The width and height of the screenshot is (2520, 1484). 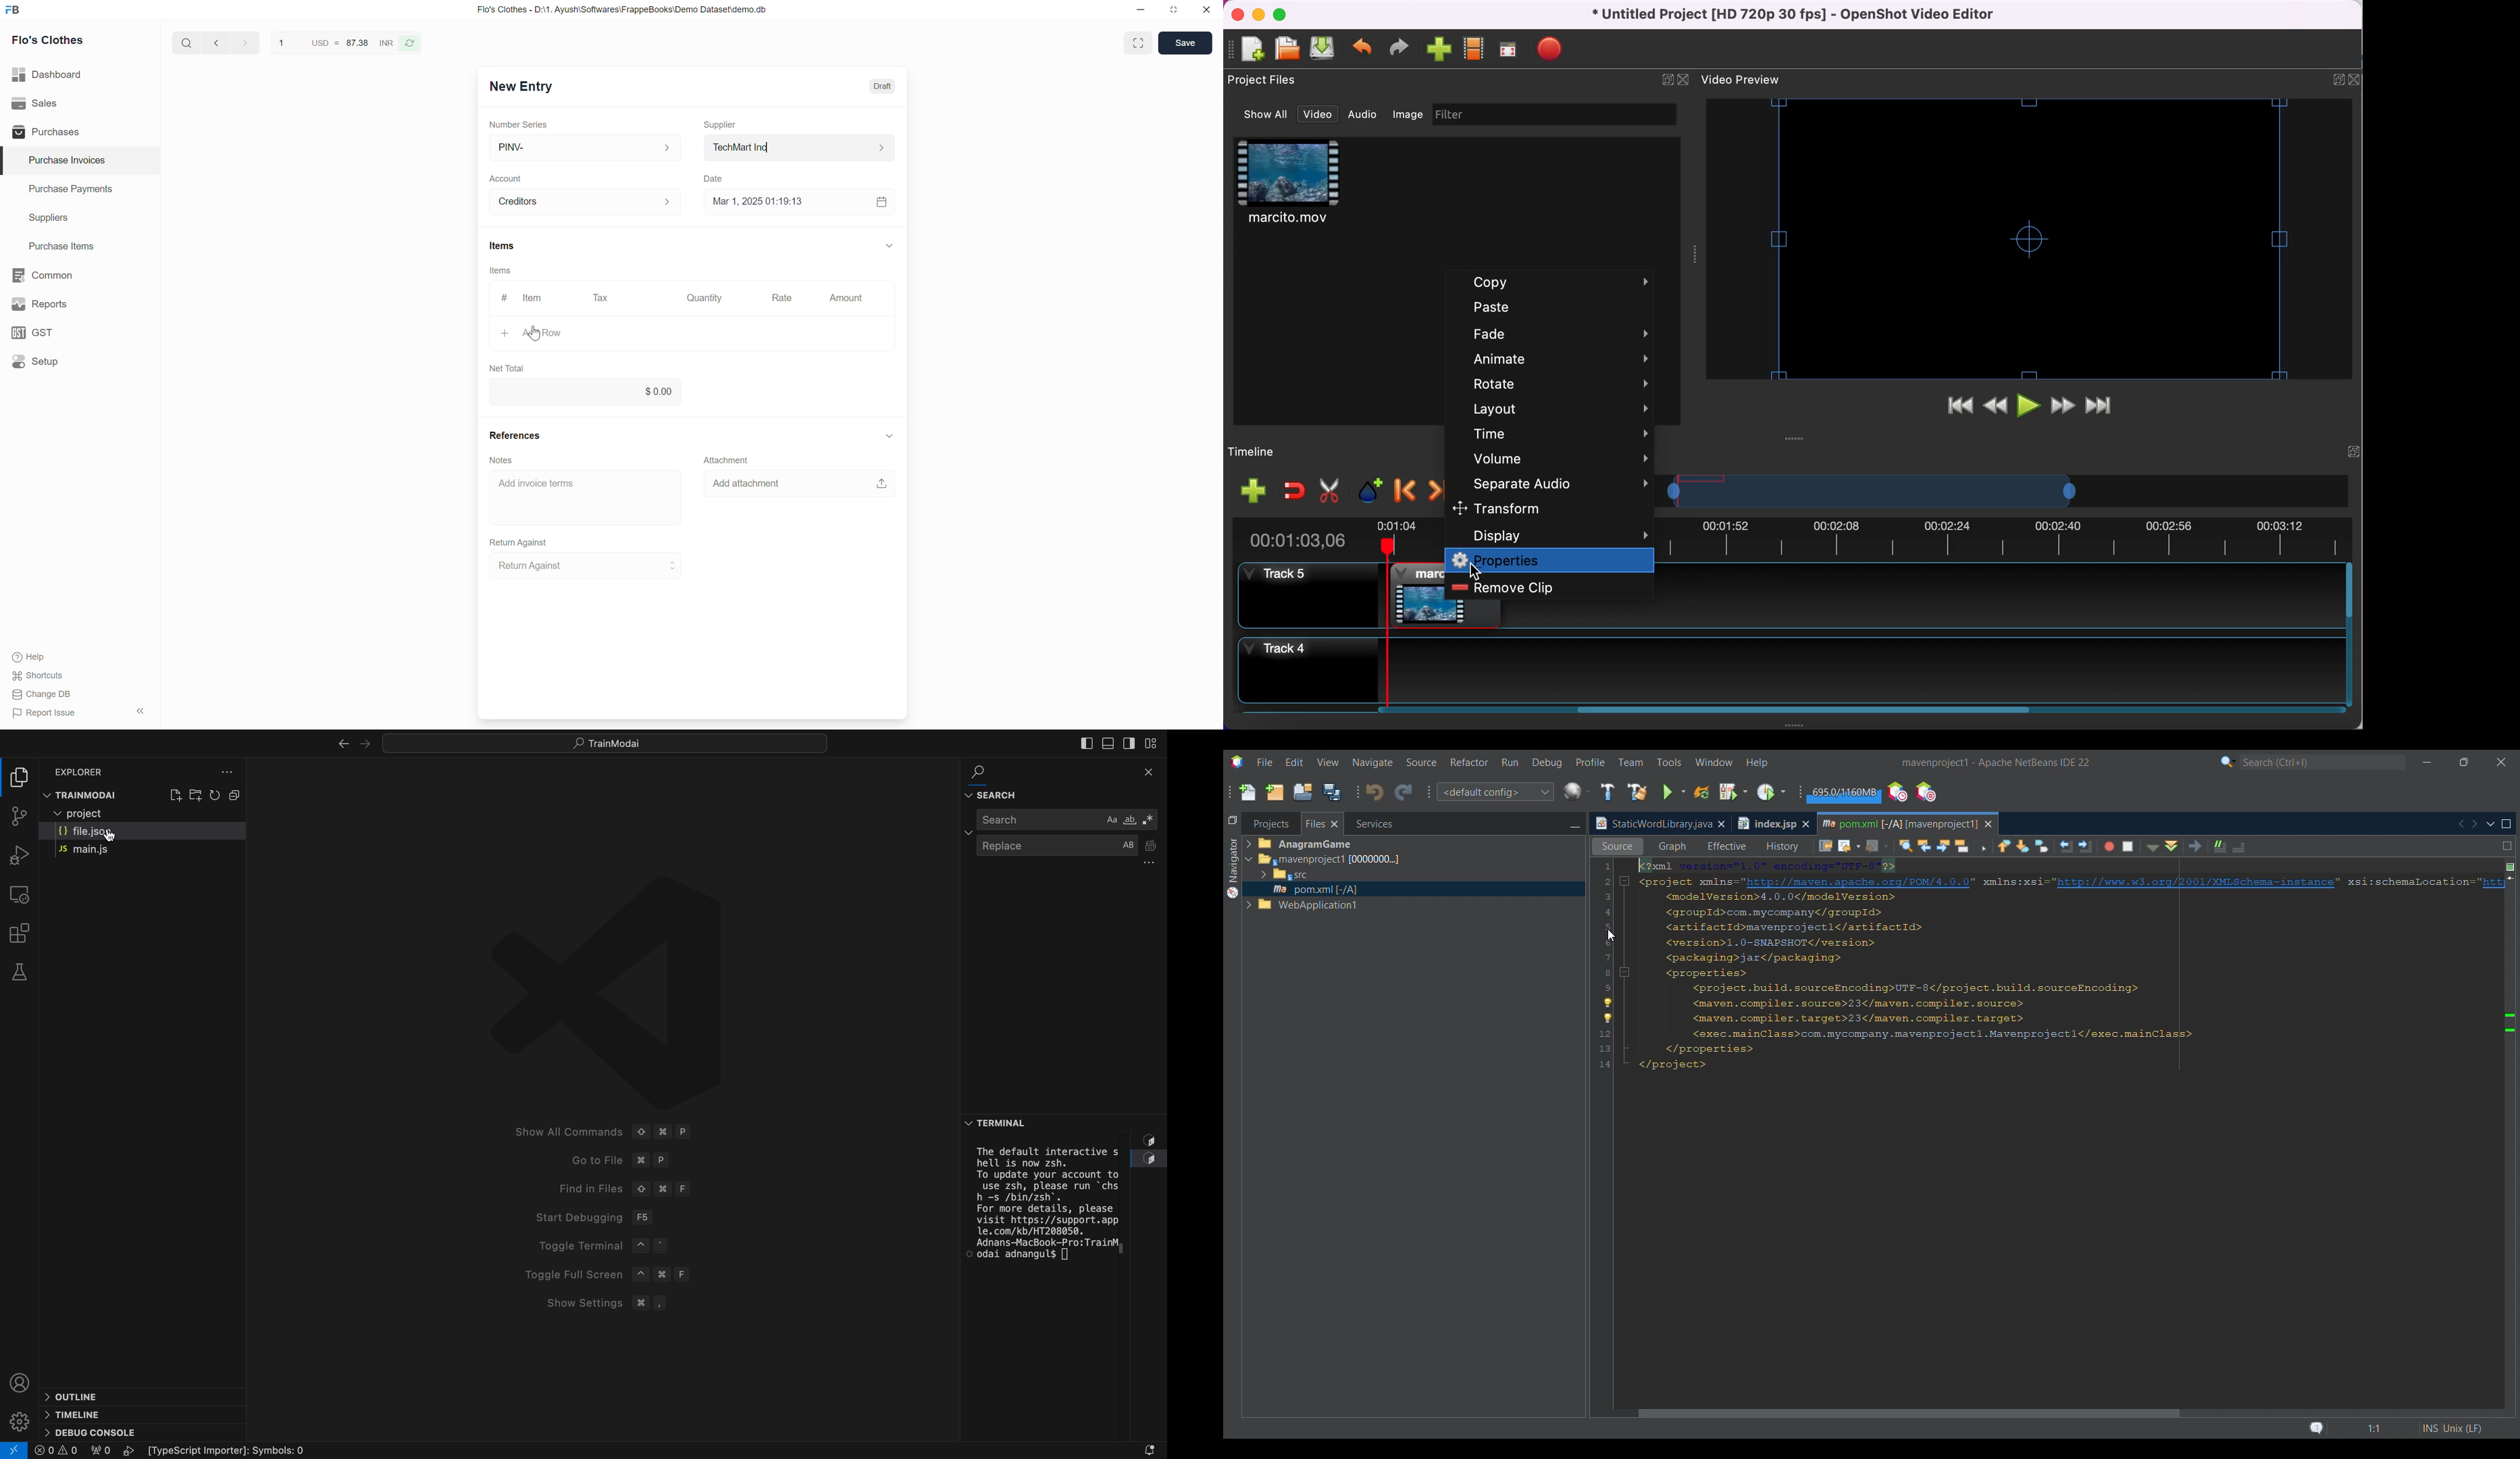 What do you see at coordinates (1547, 509) in the screenshot?
I see `transform` at bounding box center [1547, 509].